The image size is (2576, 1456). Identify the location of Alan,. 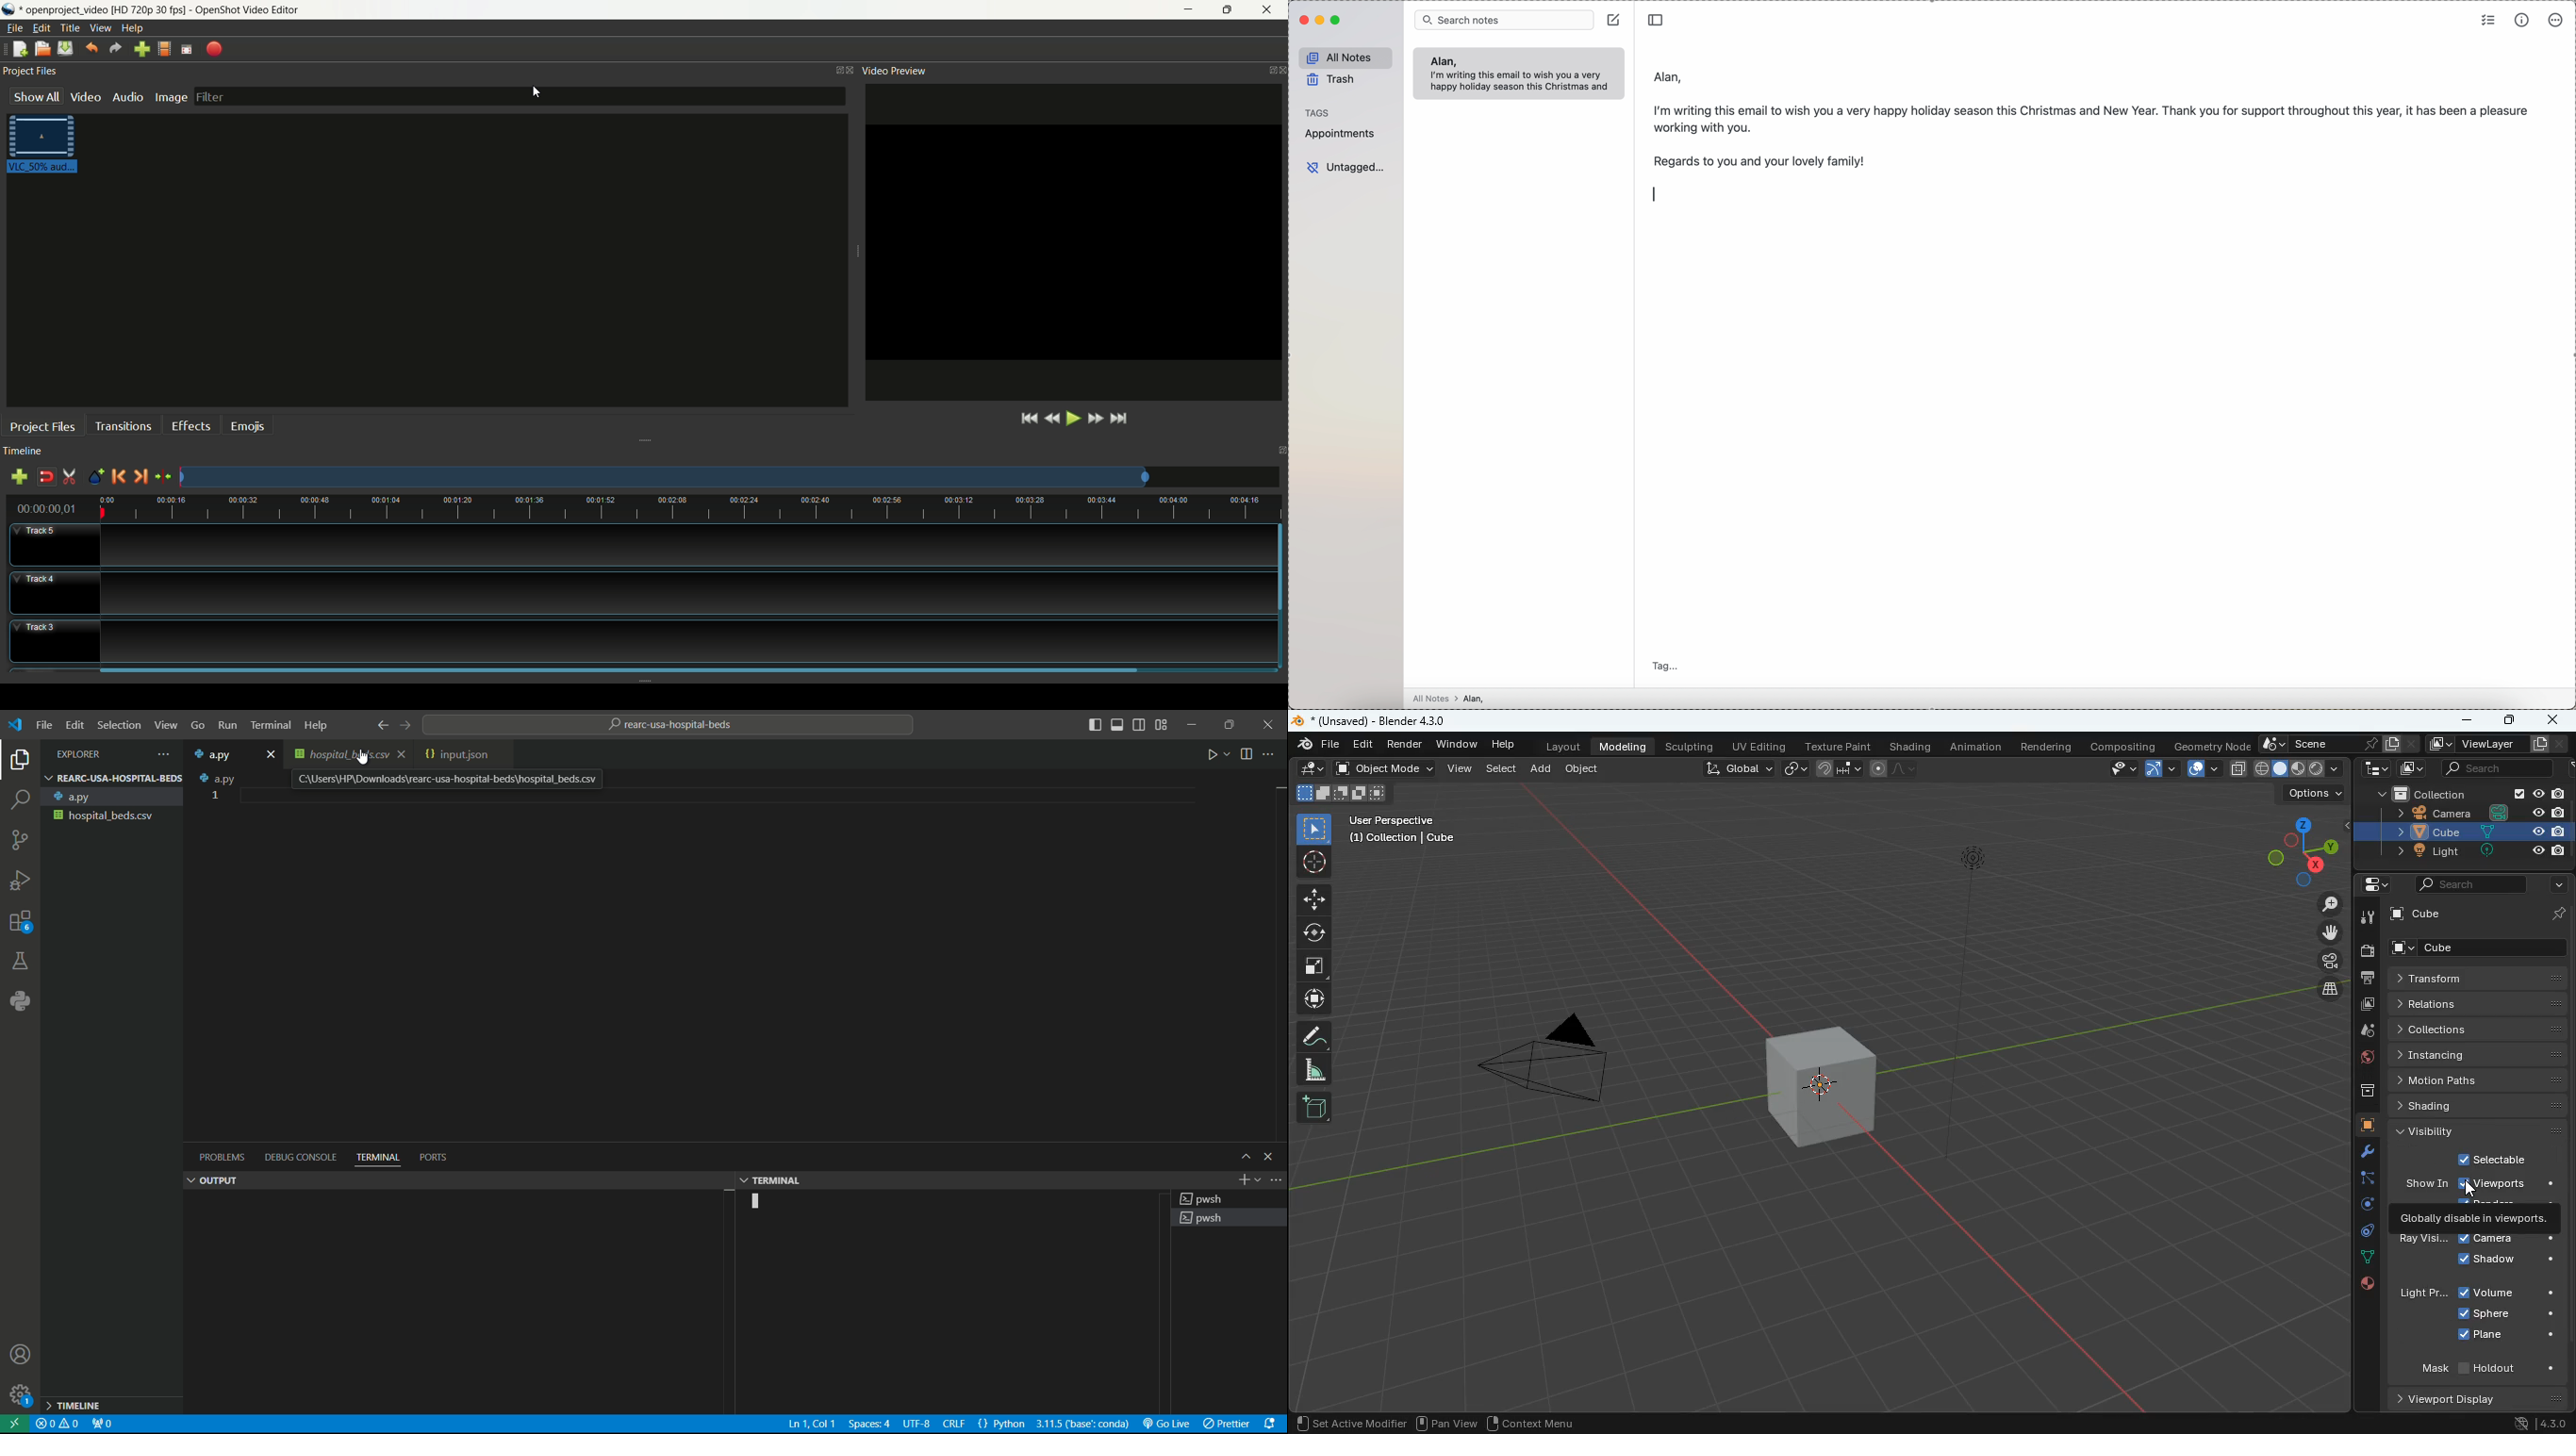
(1669, 74).